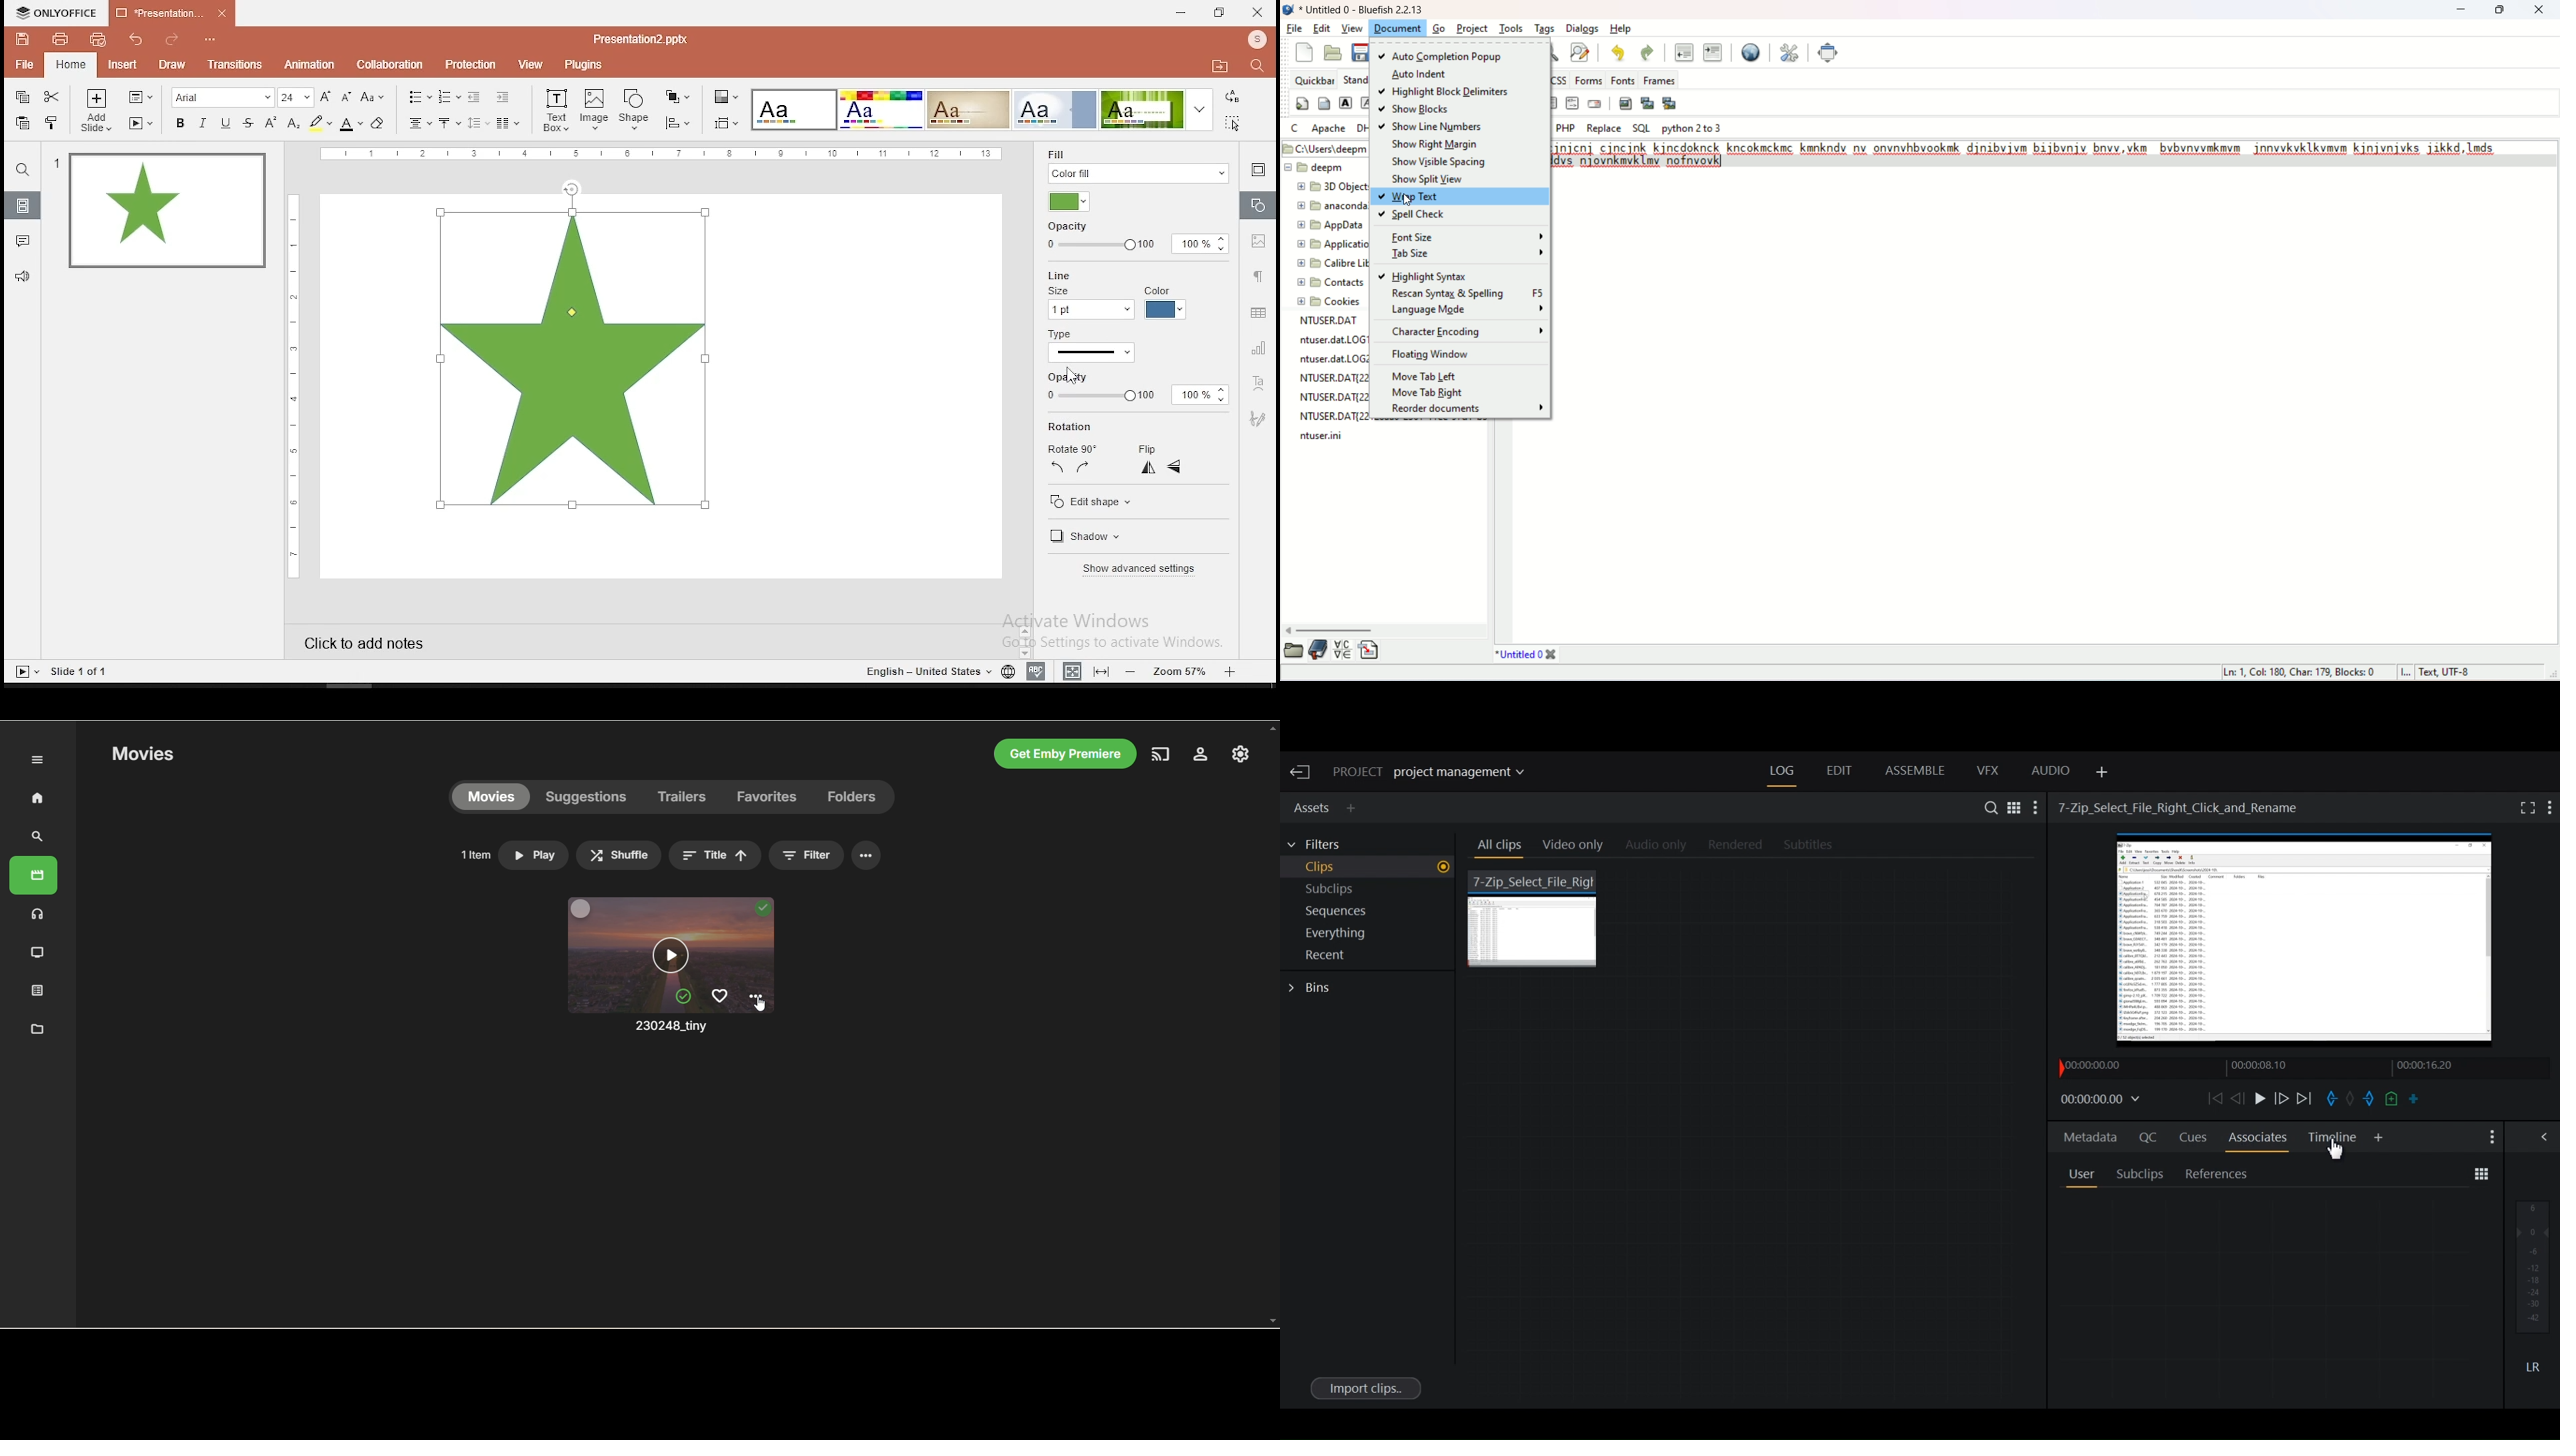 The height and width of the screenshot is (1456, 2576). What do you see at coordinates (1138, 166) in the screenshot?
I see `fil type` at bounding box center [1138, 166].